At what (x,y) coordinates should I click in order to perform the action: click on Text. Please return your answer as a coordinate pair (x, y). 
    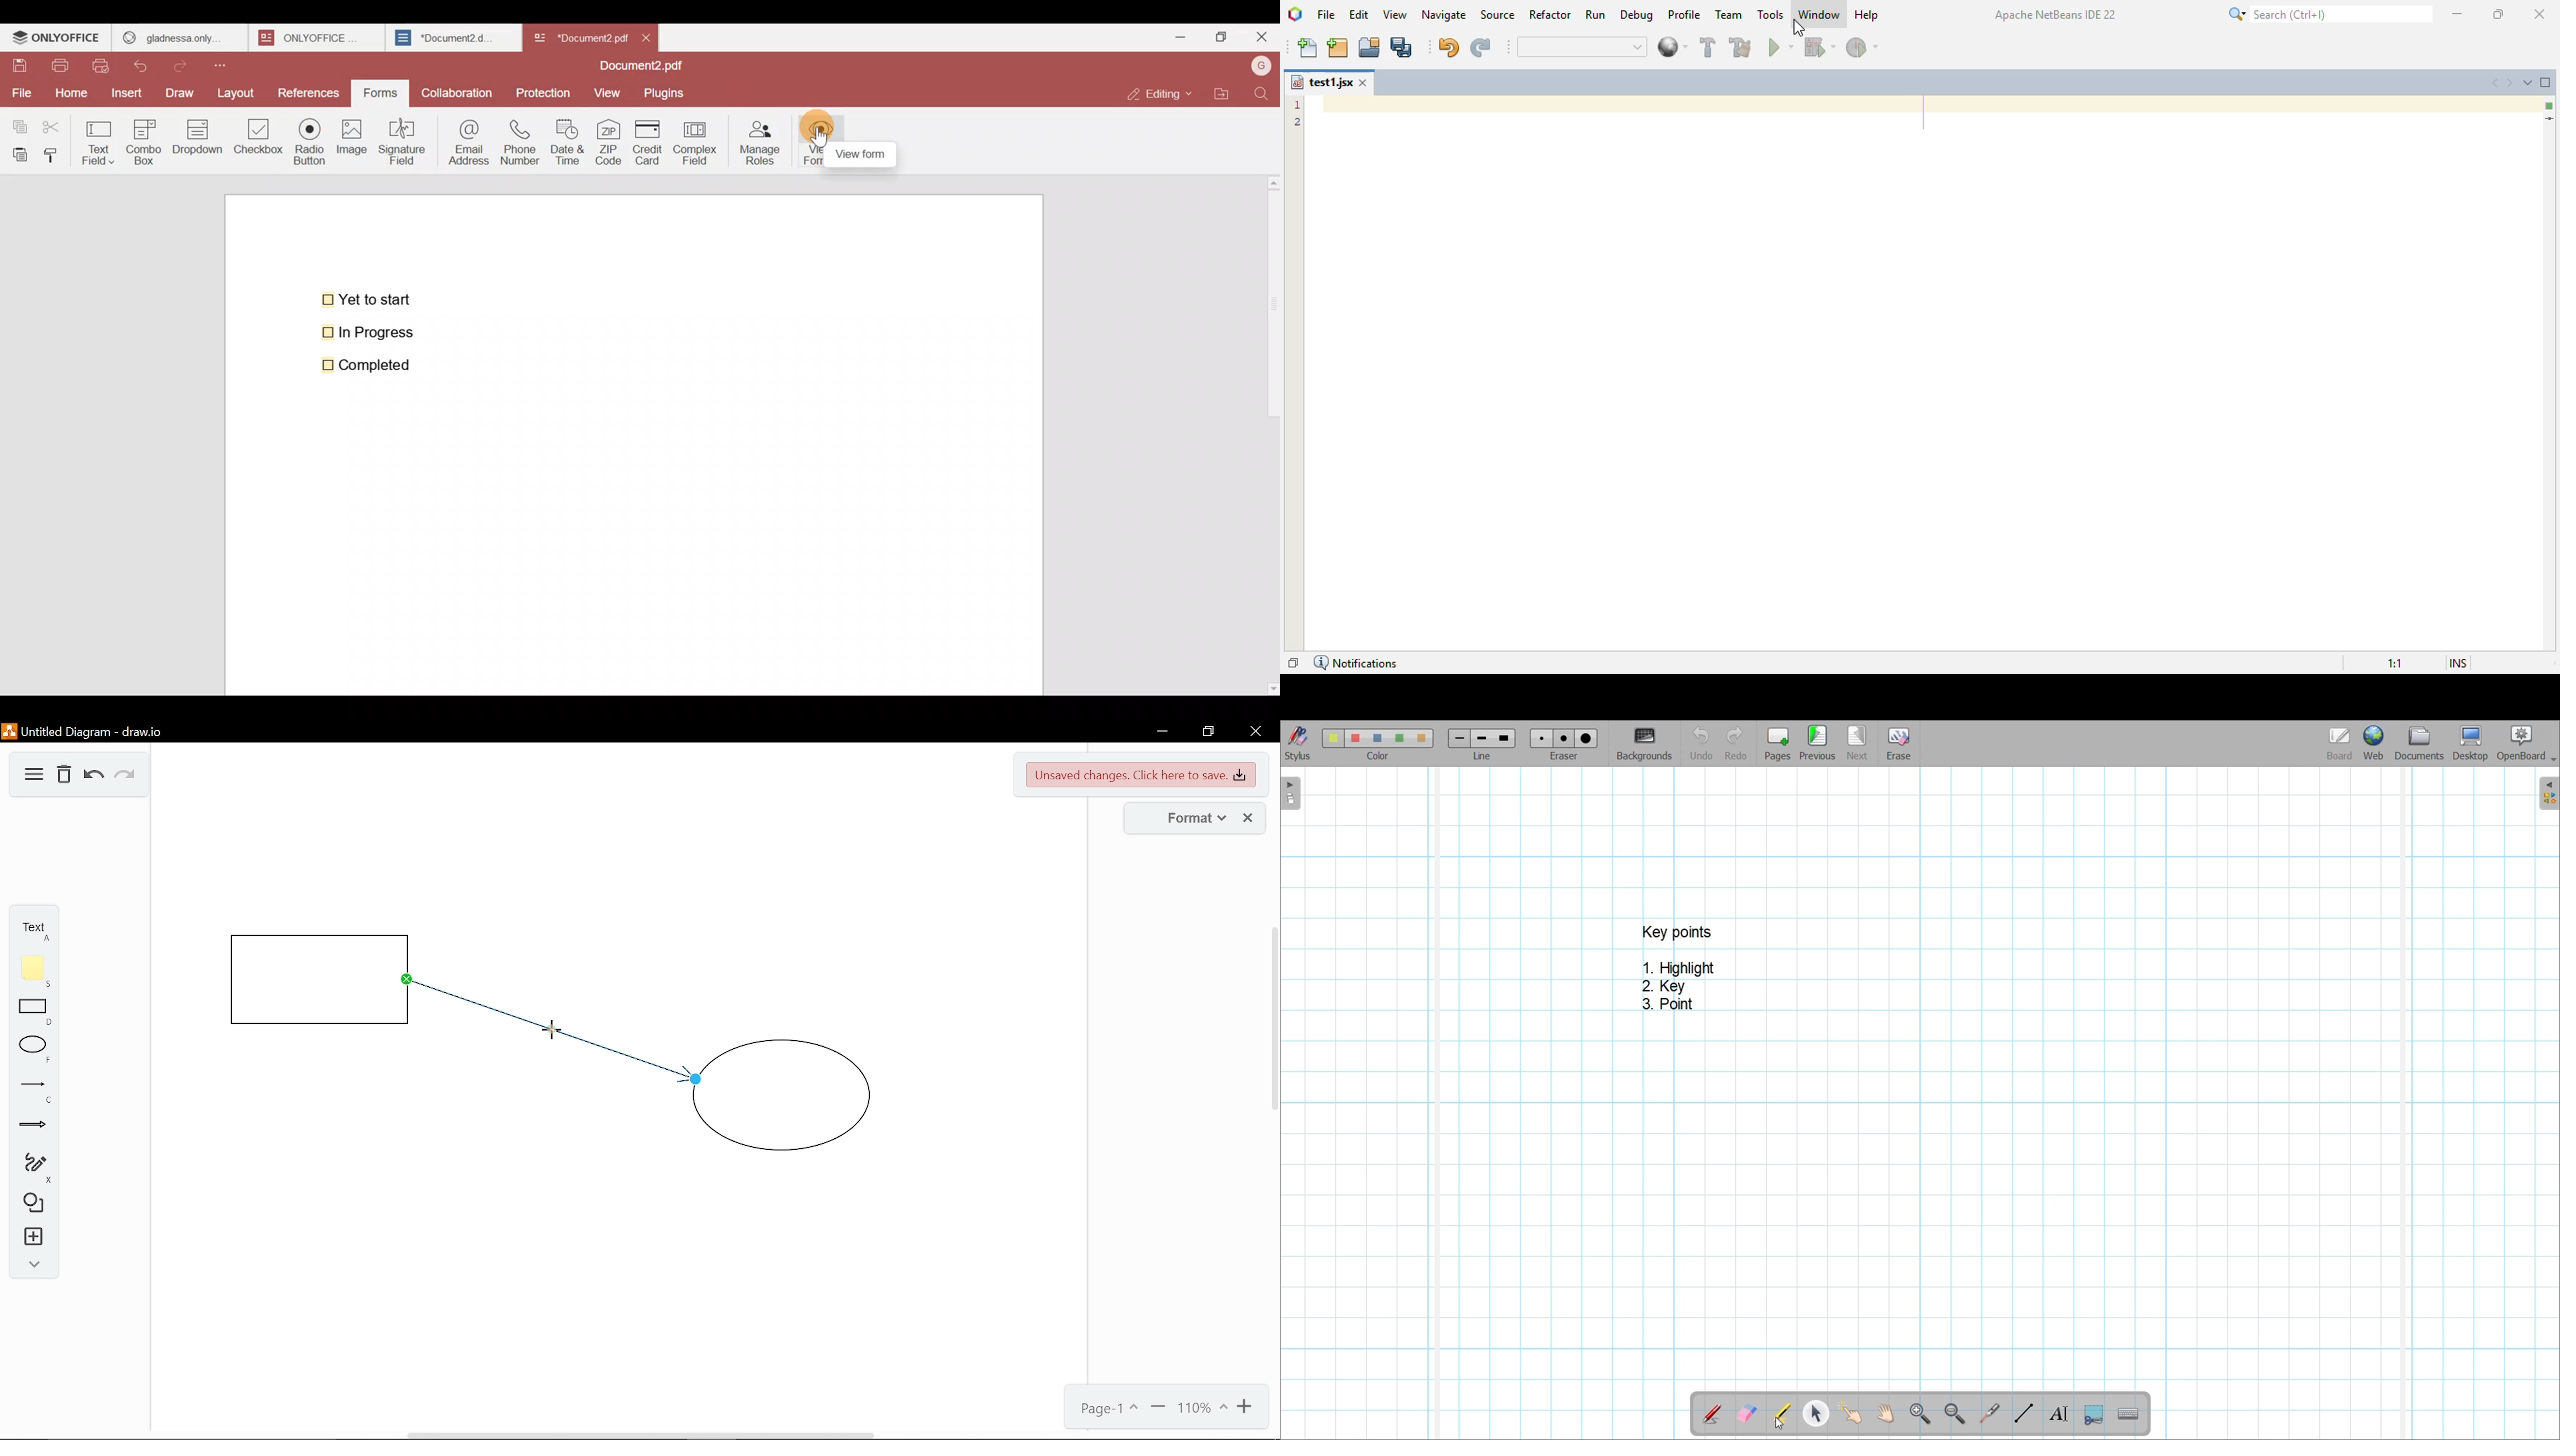
    Looking at the image, I should click on (32, 928).